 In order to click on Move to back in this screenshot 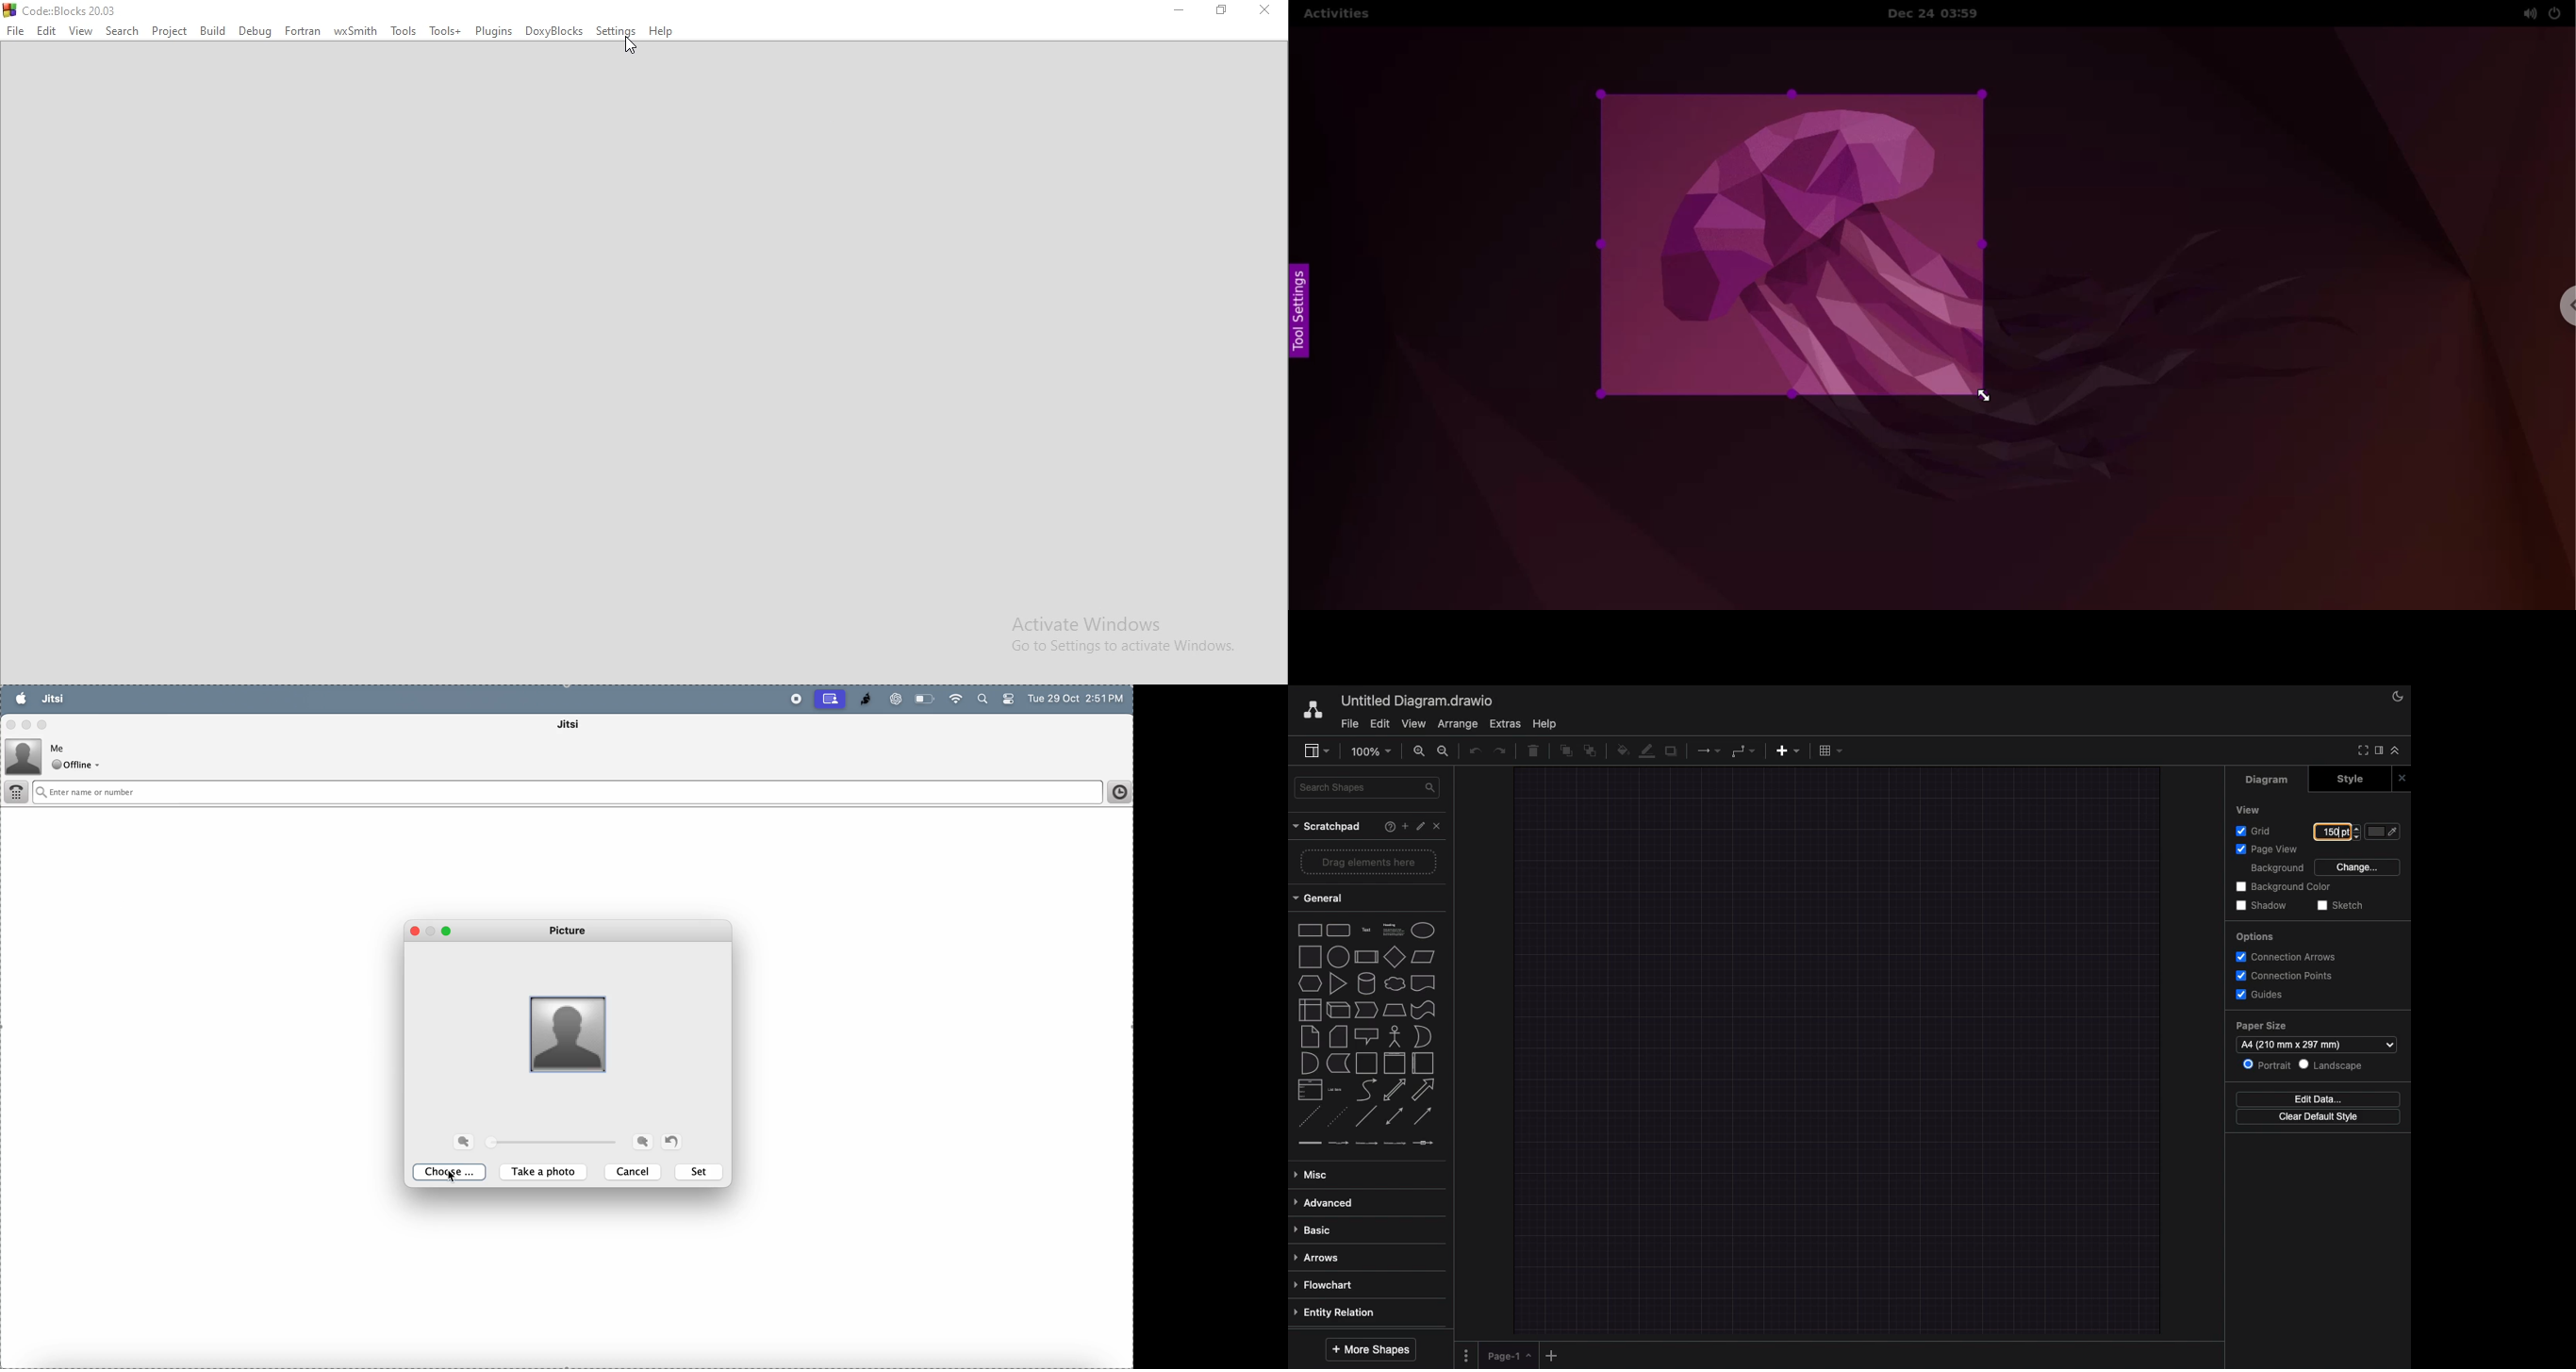, I will do `click(1591, 752)`.